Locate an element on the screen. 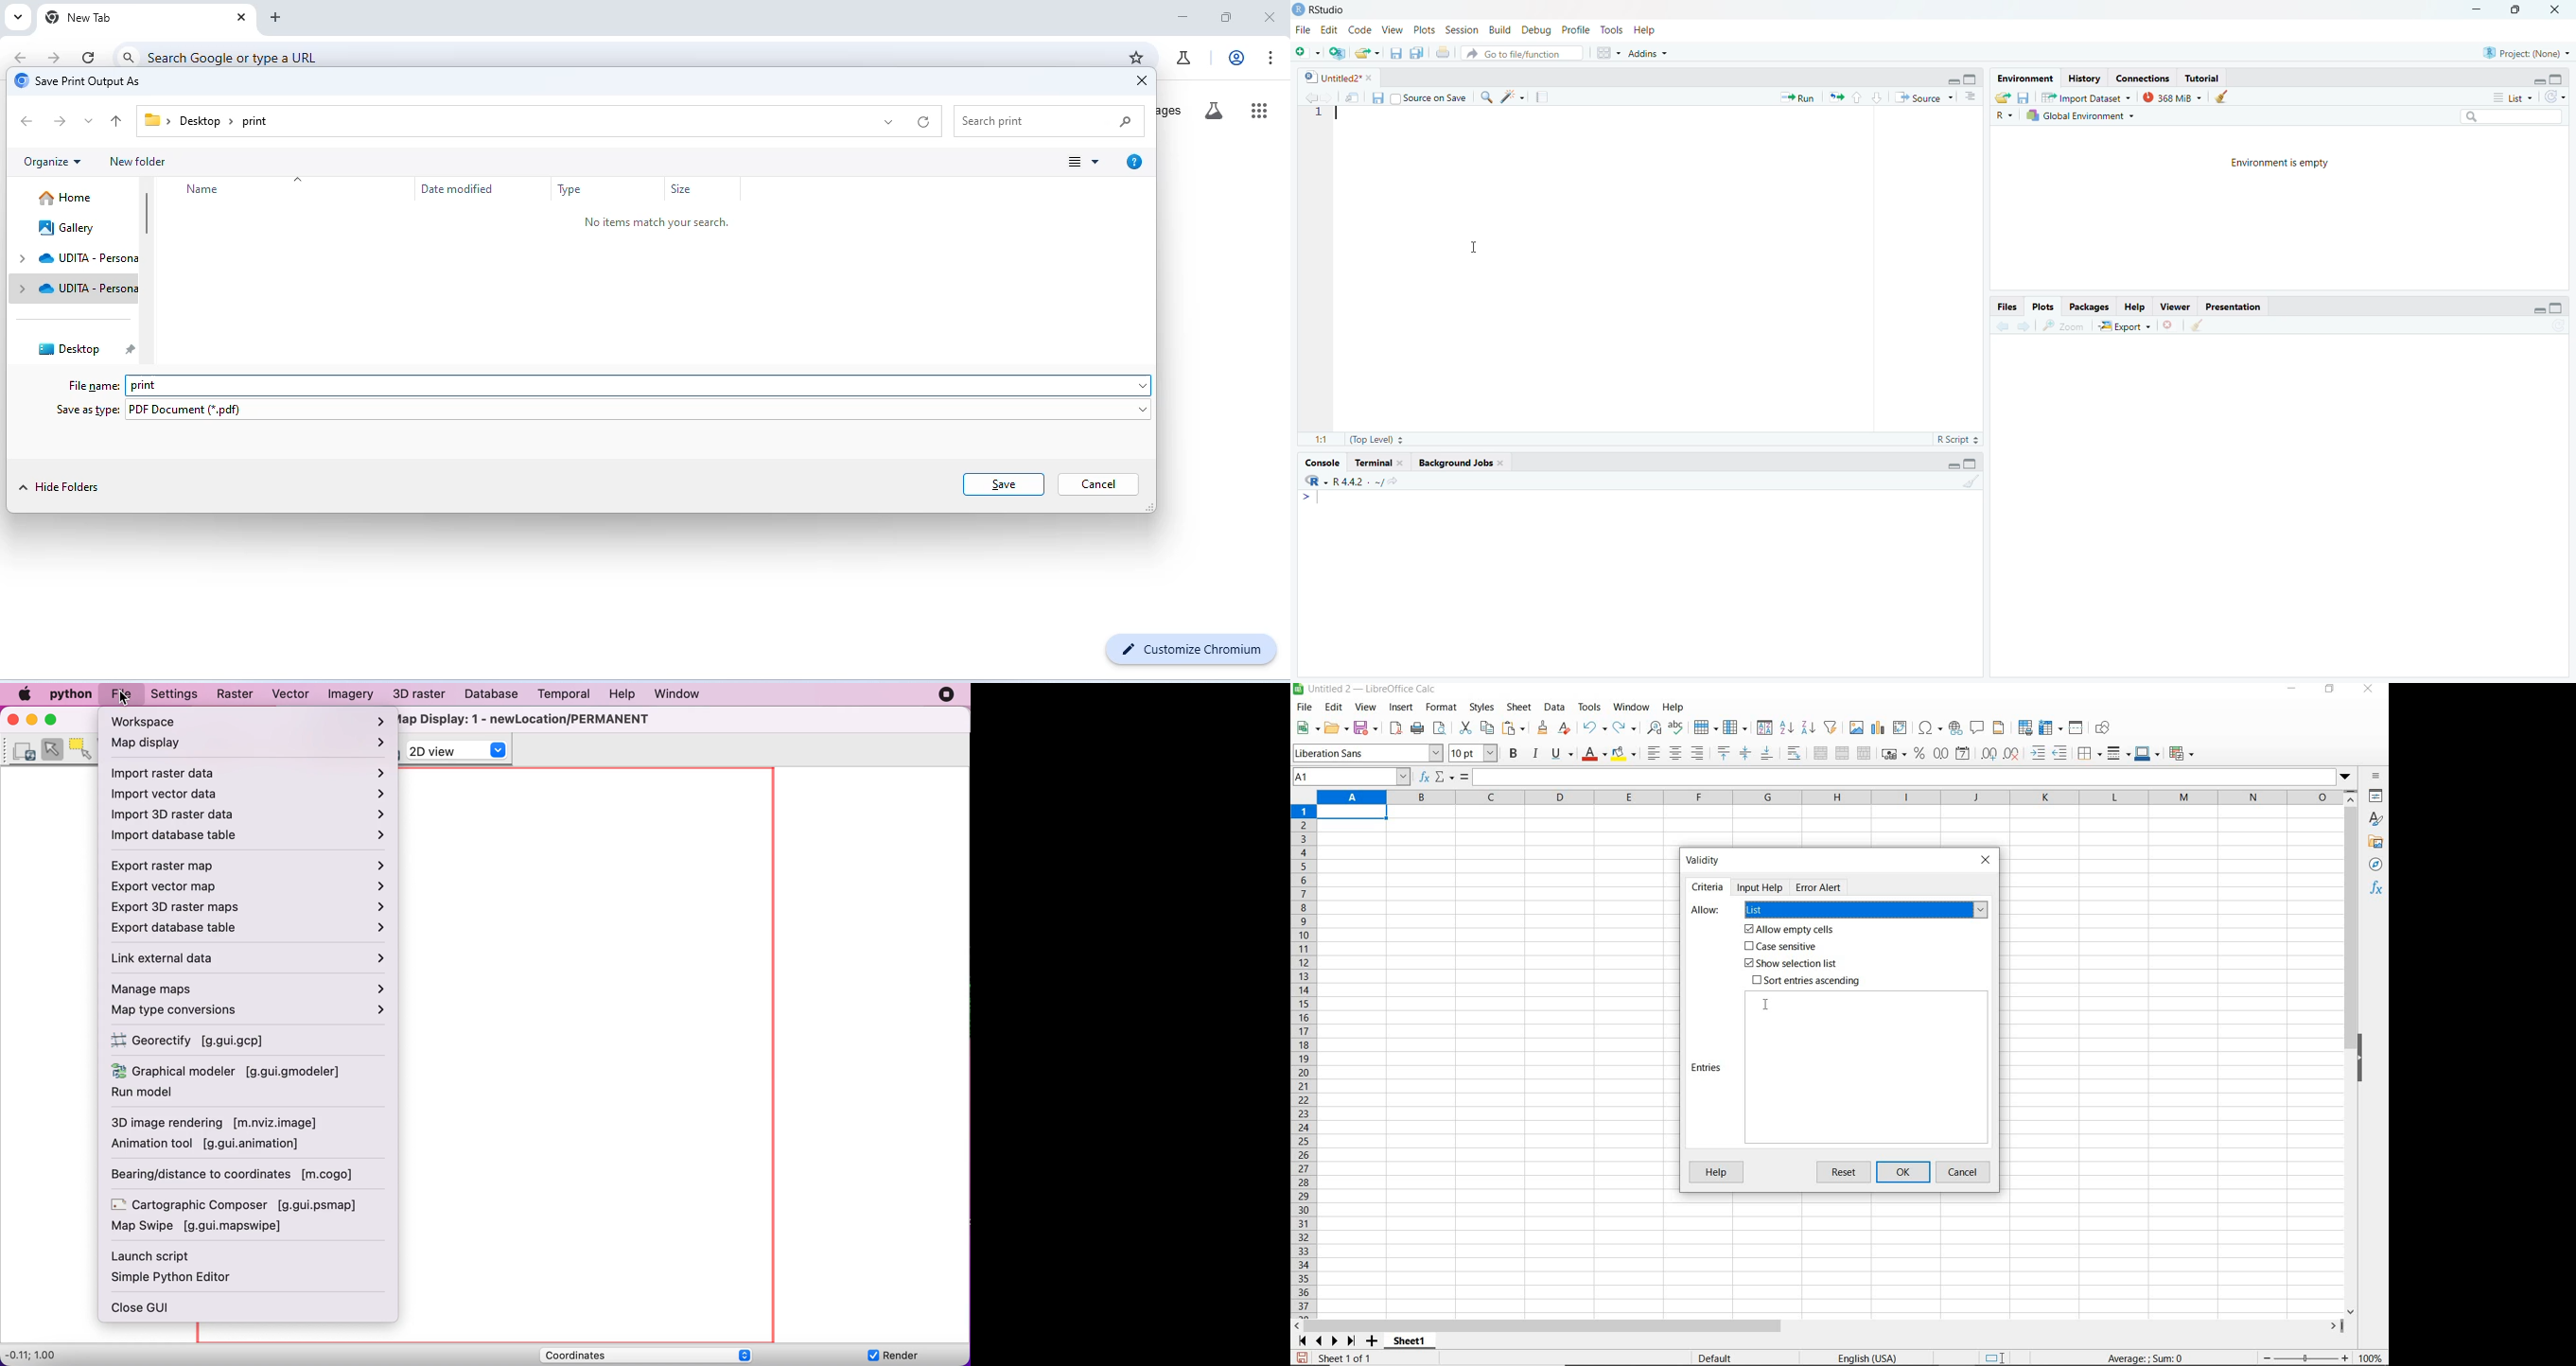  scrollbar is located at coordinates (1818, 1326).